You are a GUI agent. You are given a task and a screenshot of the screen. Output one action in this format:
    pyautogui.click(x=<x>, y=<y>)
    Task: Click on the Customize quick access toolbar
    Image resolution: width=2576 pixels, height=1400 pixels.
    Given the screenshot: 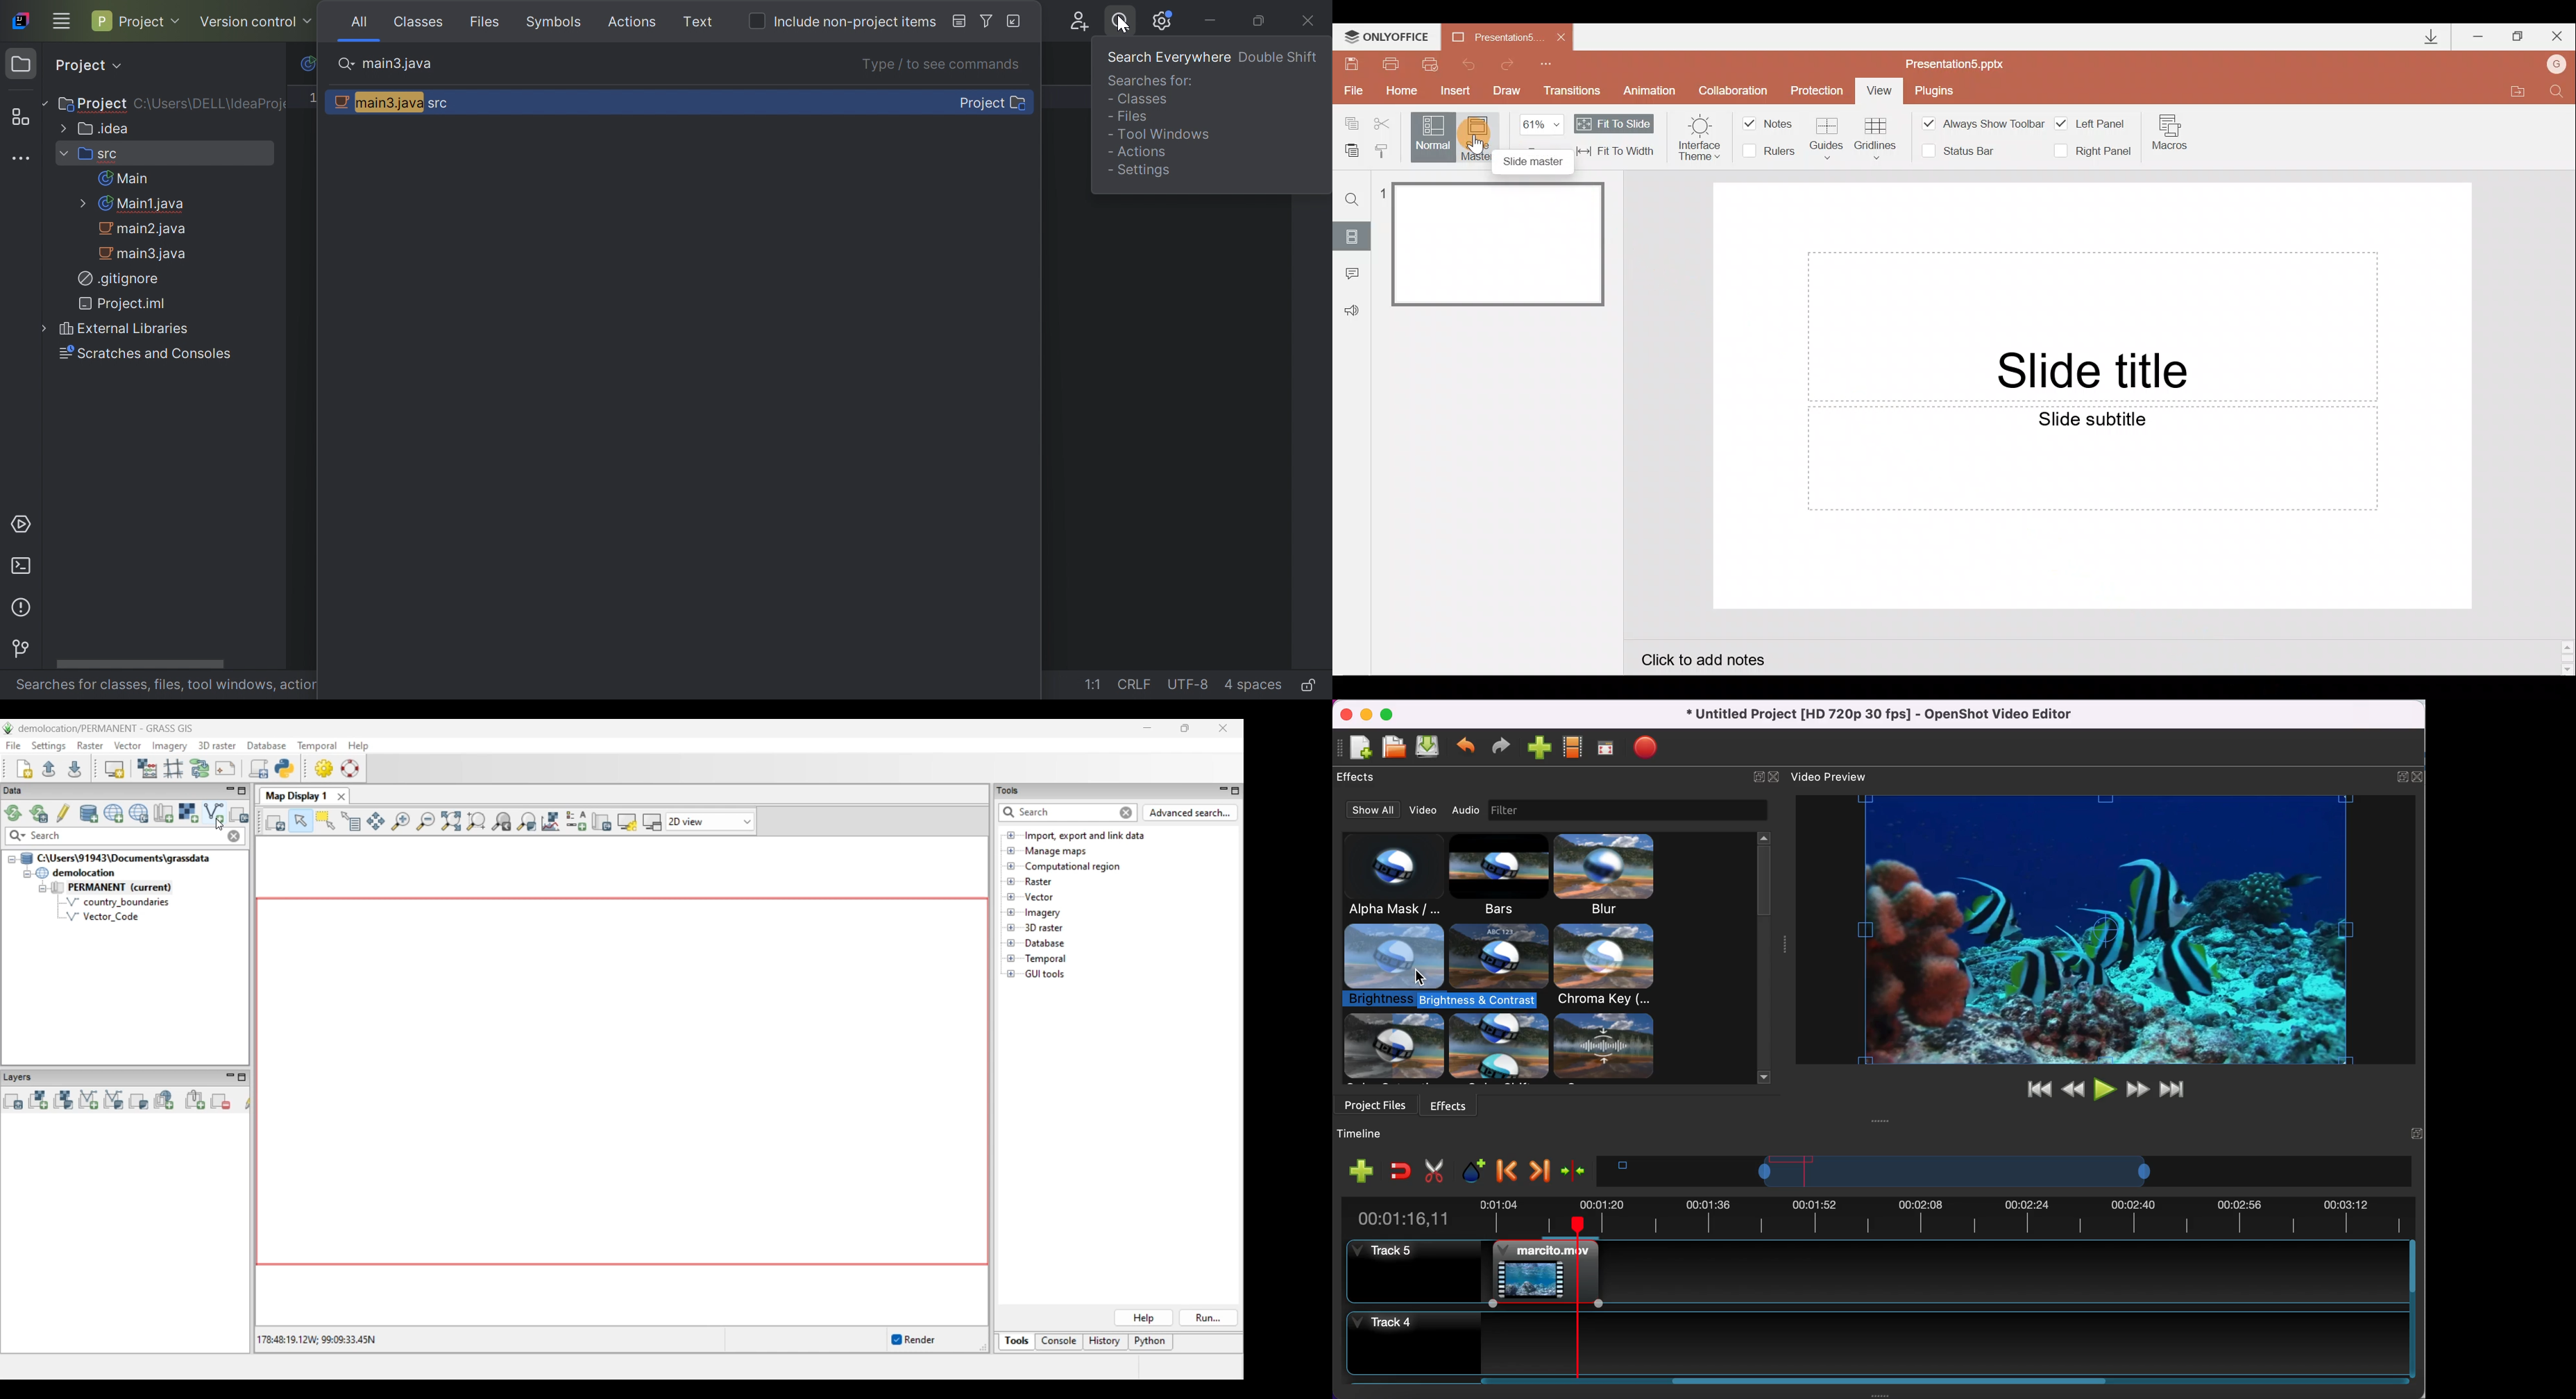 What is the action you would take?
    pyautogui.click(x=1555, y=63)
    